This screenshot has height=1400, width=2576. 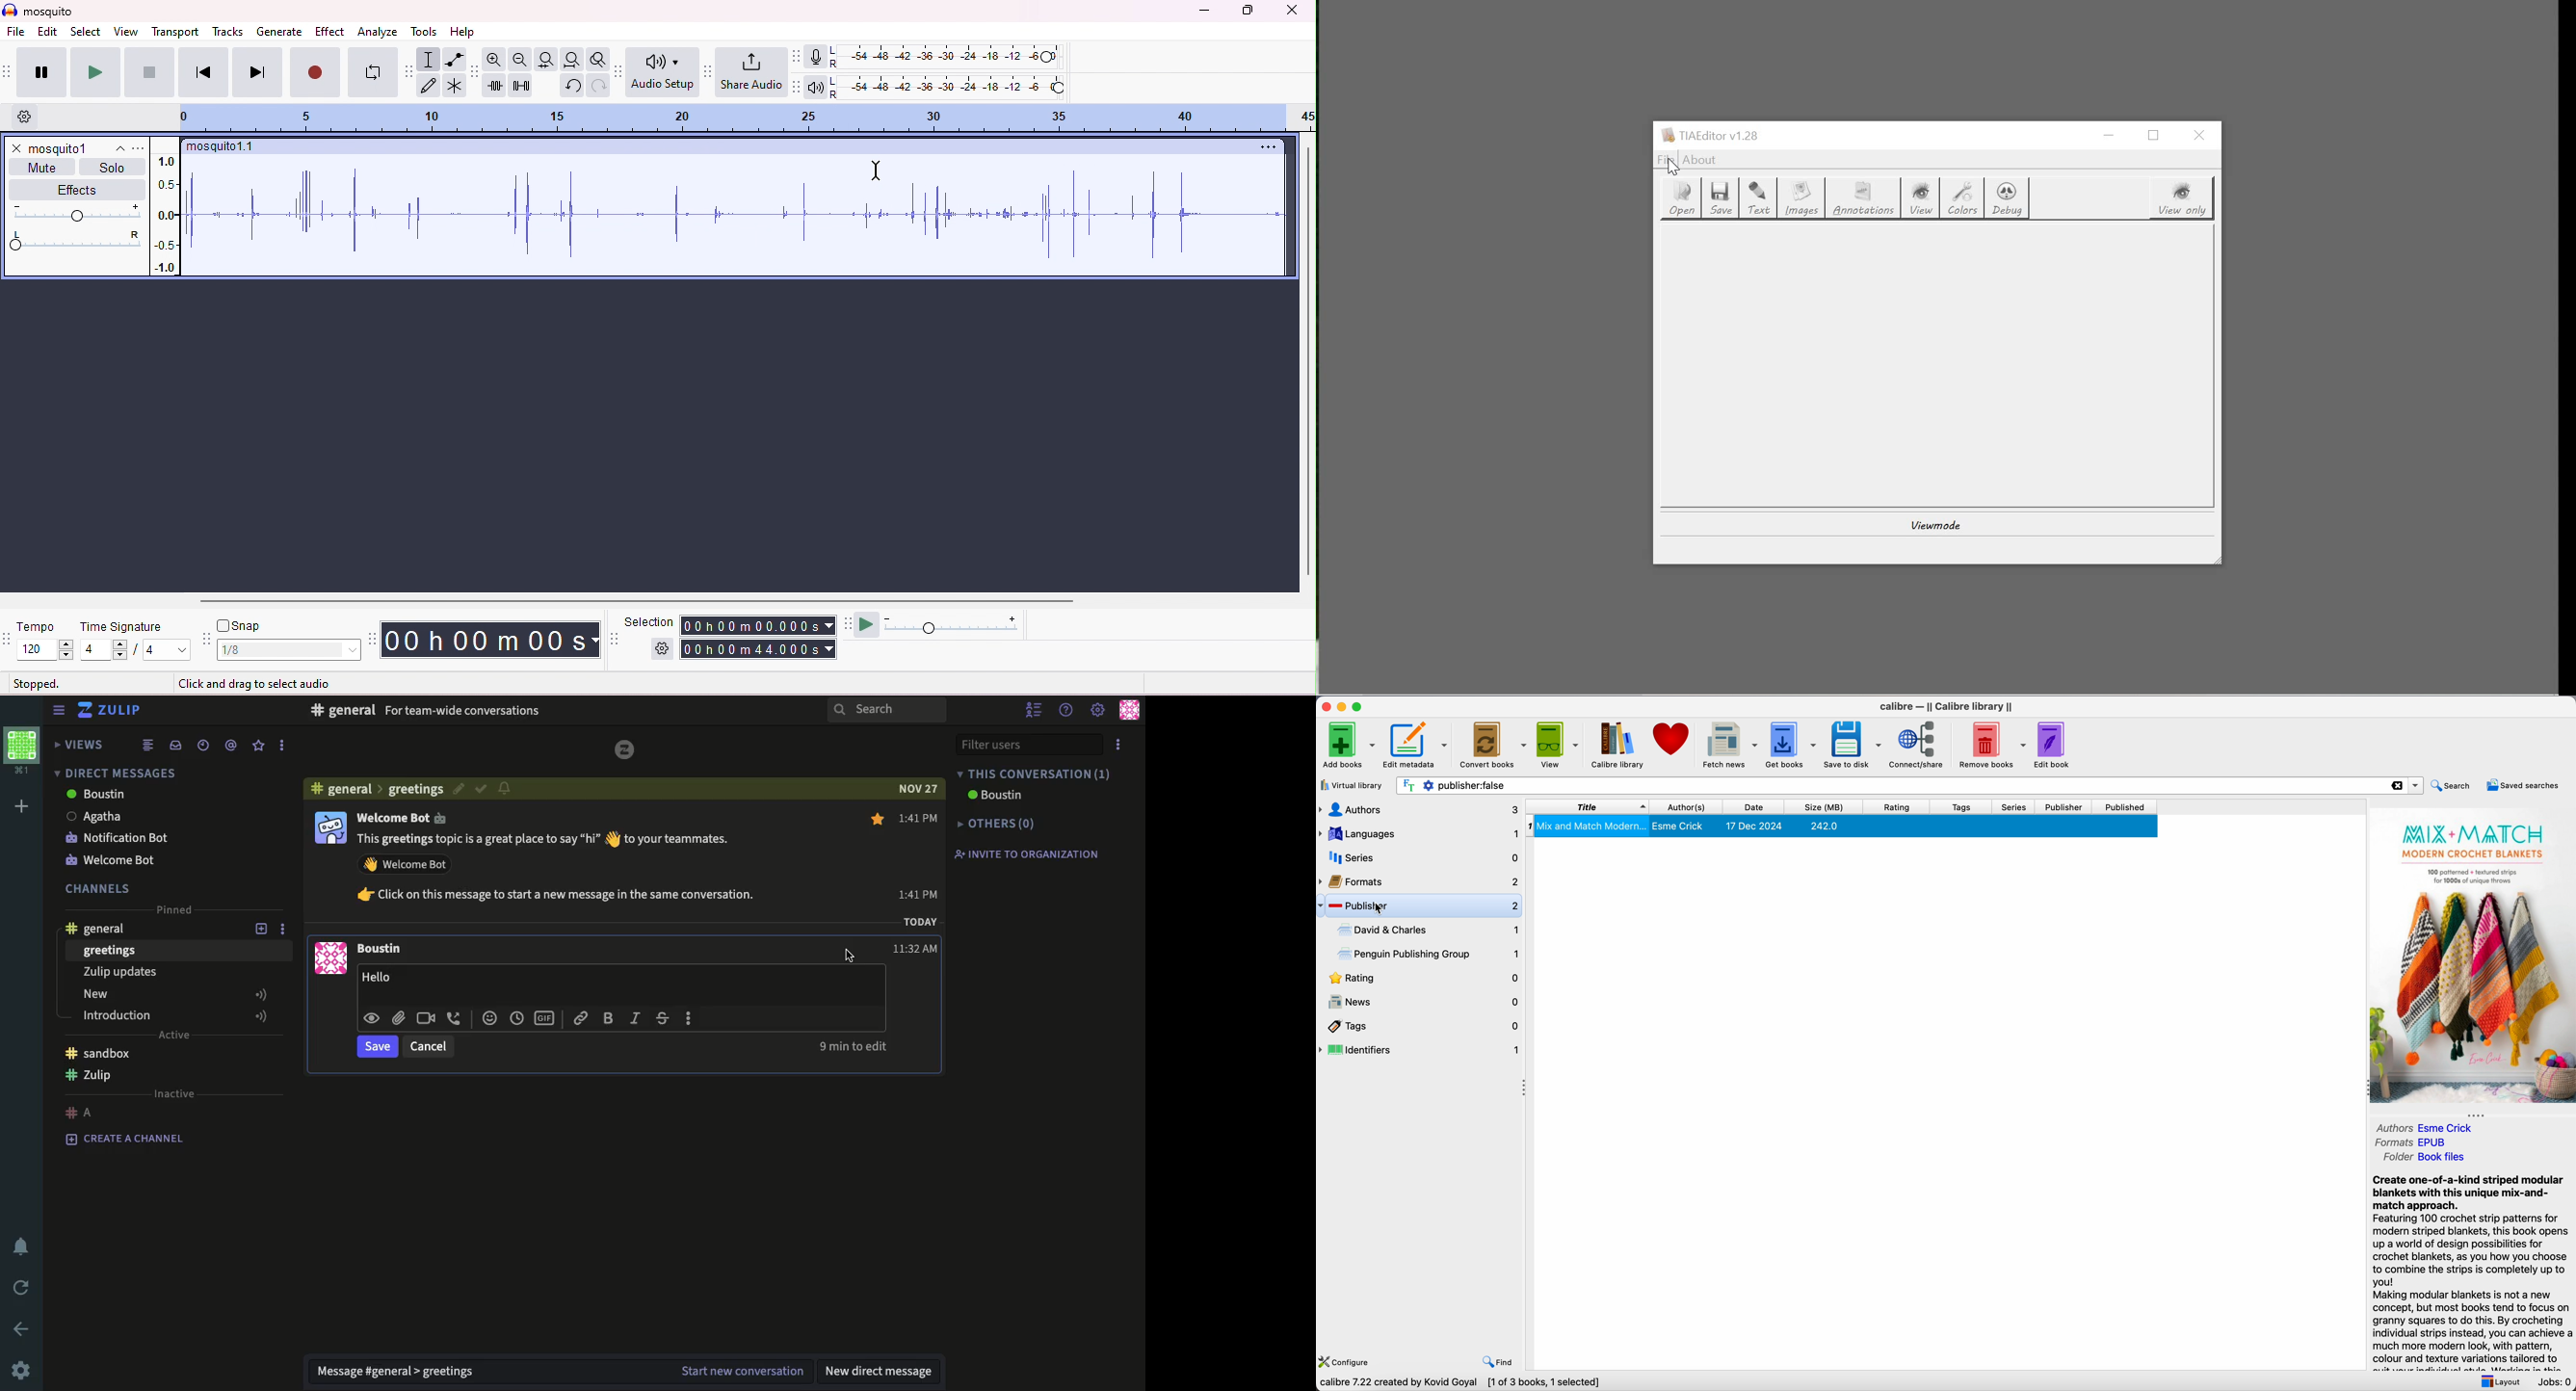 What do you see at coordinates (1965, 807) in the screenshot?
I see `tags` at bounding box center [1965, 807].